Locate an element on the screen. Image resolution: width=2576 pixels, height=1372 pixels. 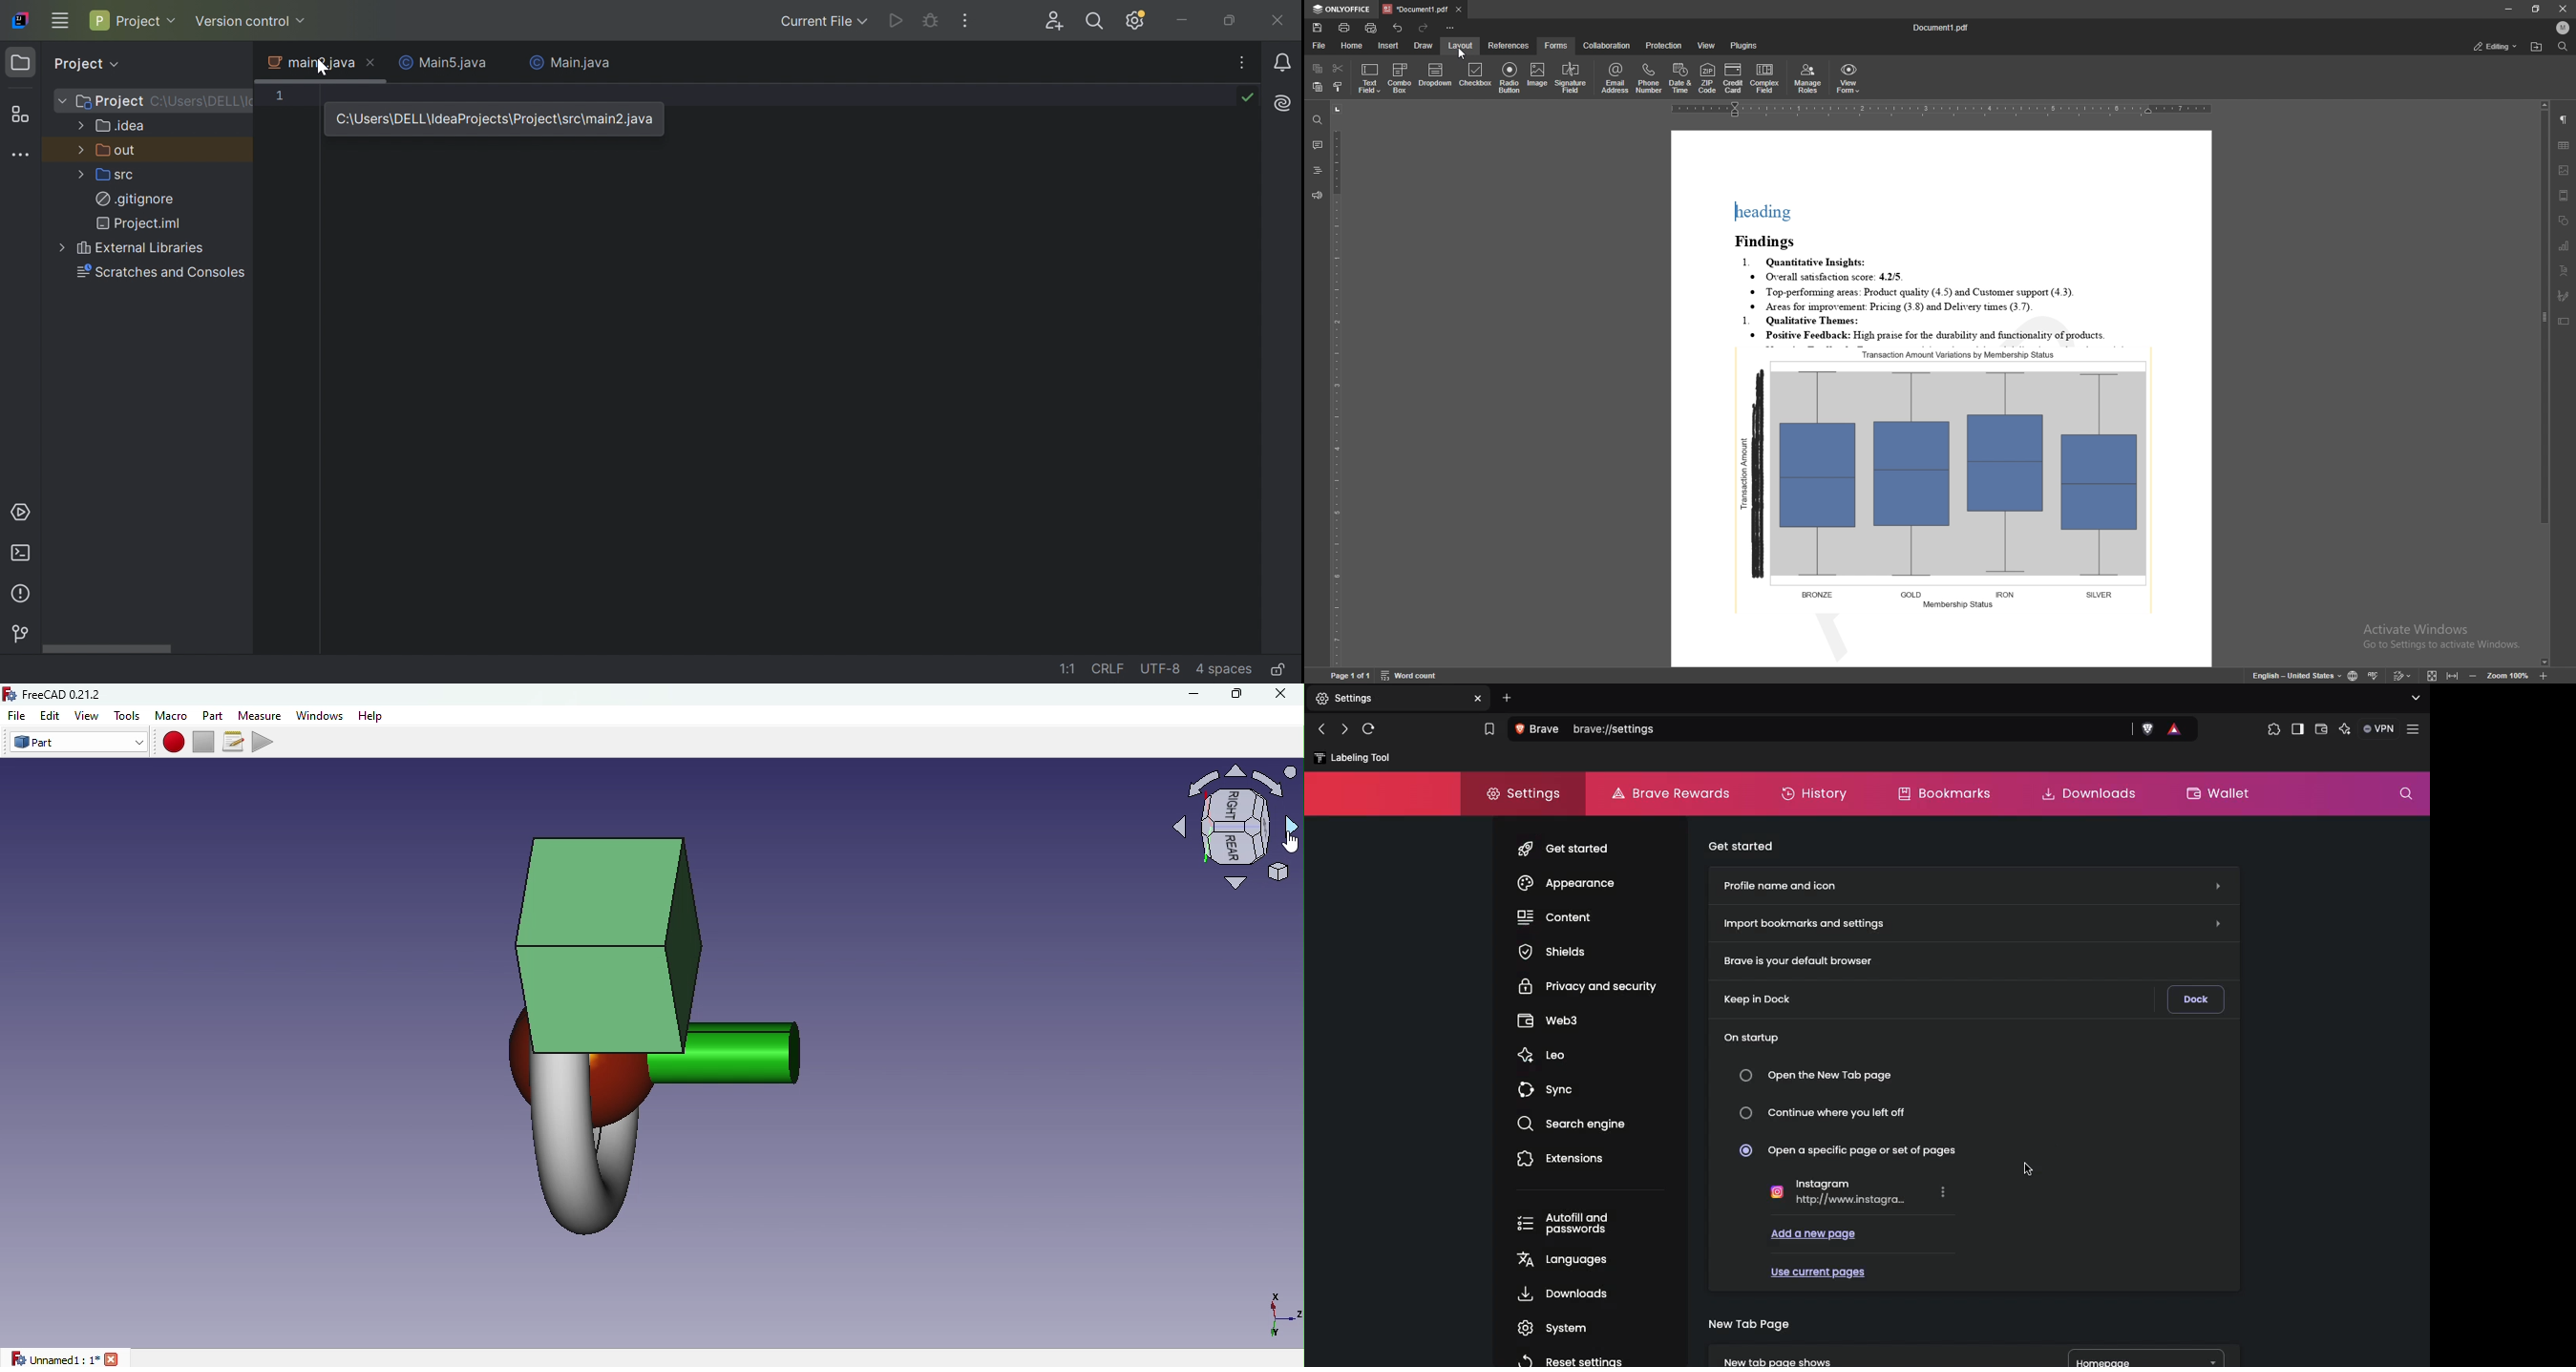
Extensions is located at coordinates (2271, 730).